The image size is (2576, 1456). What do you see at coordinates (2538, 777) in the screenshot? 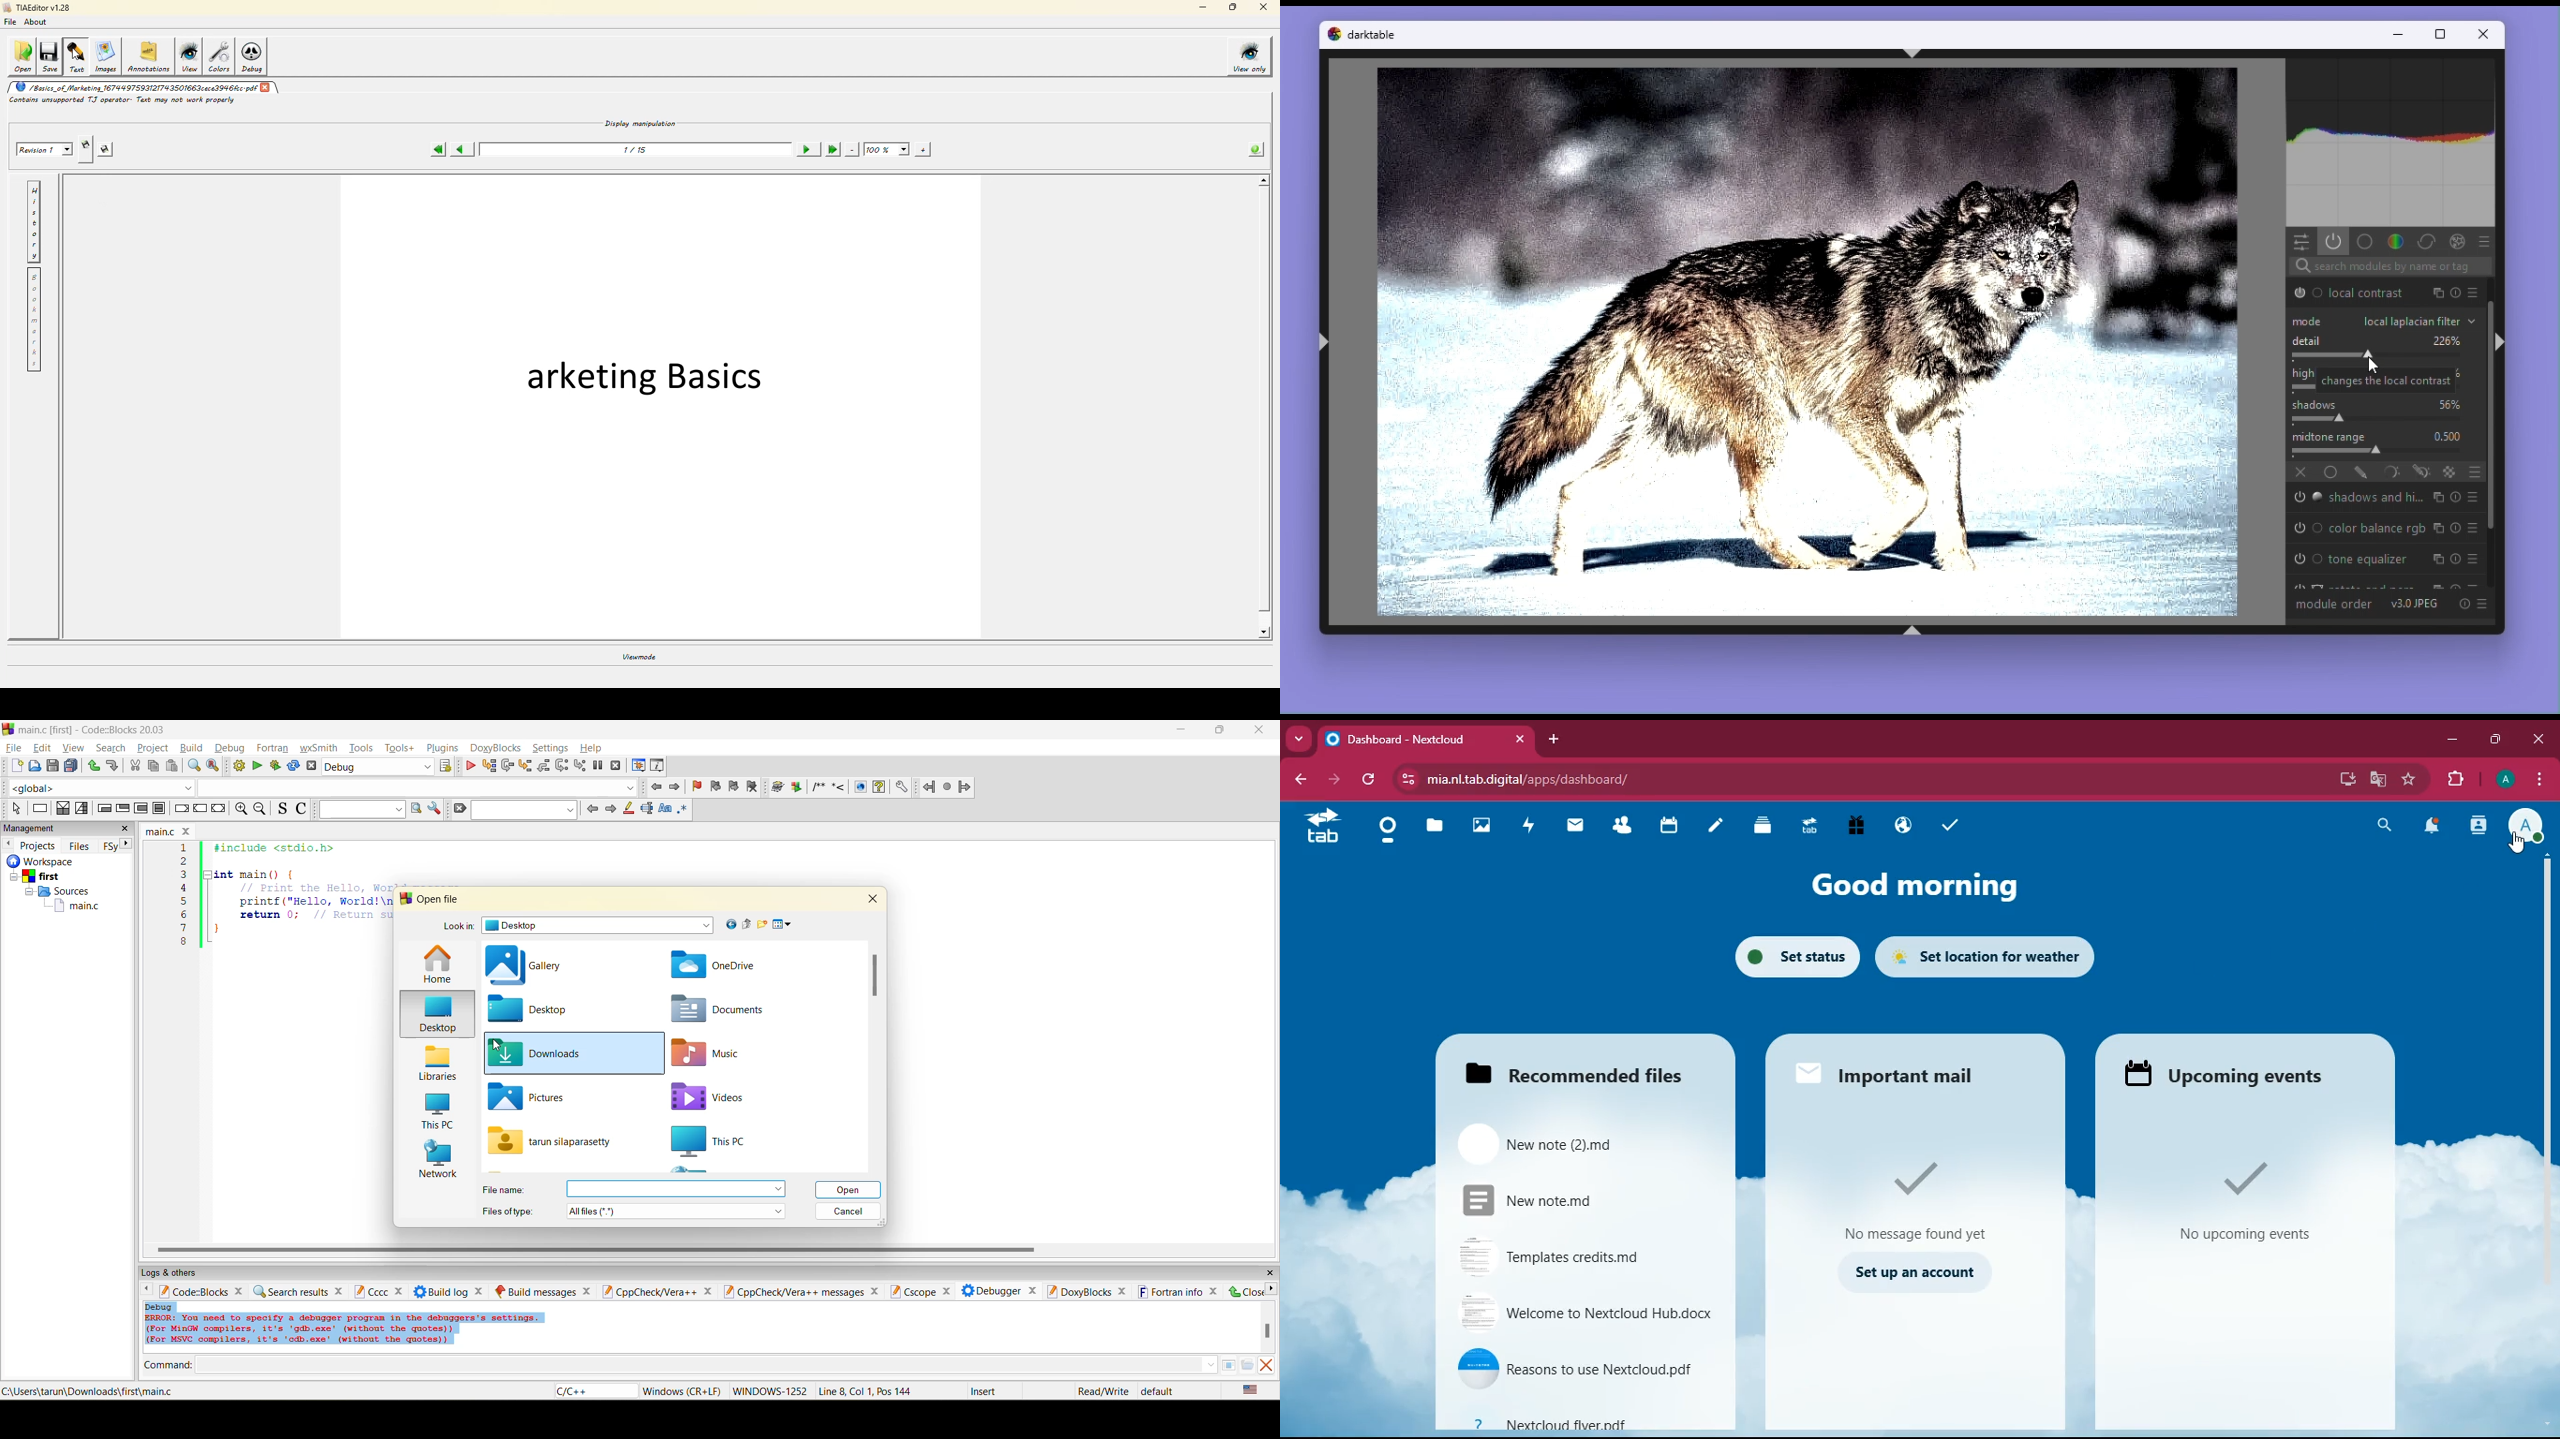
I see `menu` at bounding box center [2538, 777].